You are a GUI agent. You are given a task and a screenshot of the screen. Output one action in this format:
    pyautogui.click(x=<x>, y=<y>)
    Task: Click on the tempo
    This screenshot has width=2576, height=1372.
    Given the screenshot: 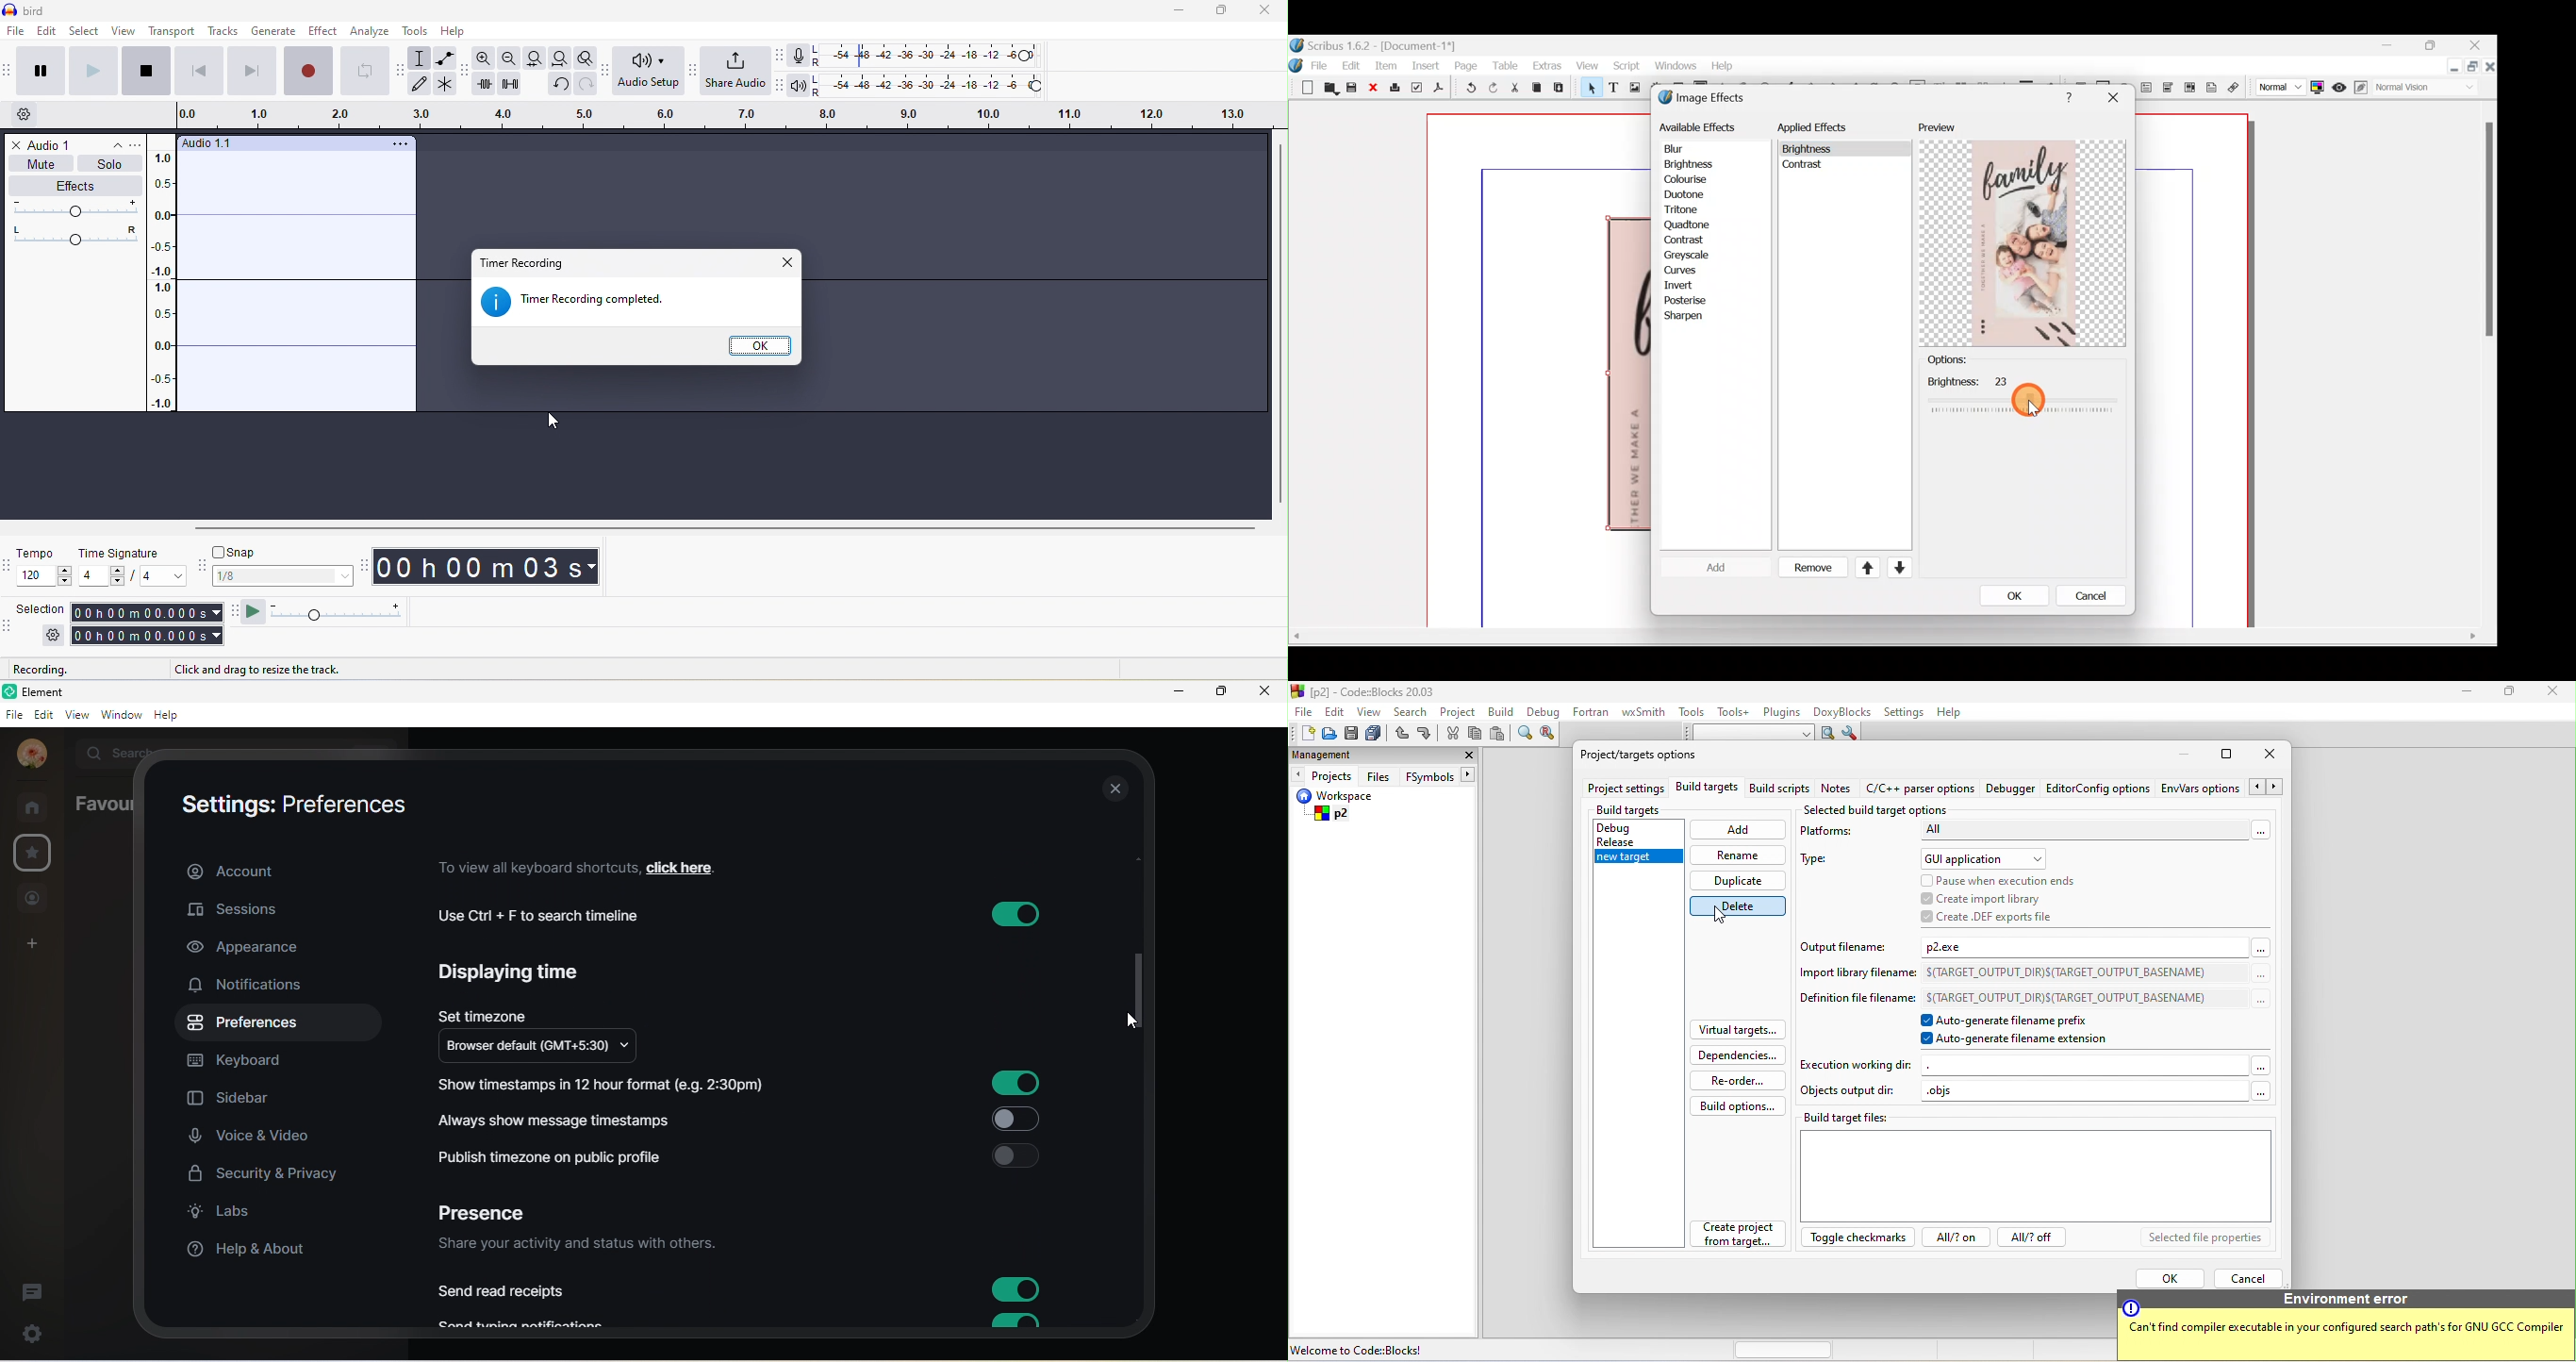 What is the action you would take?
    pyautogui.click(x=44, y=555)
    